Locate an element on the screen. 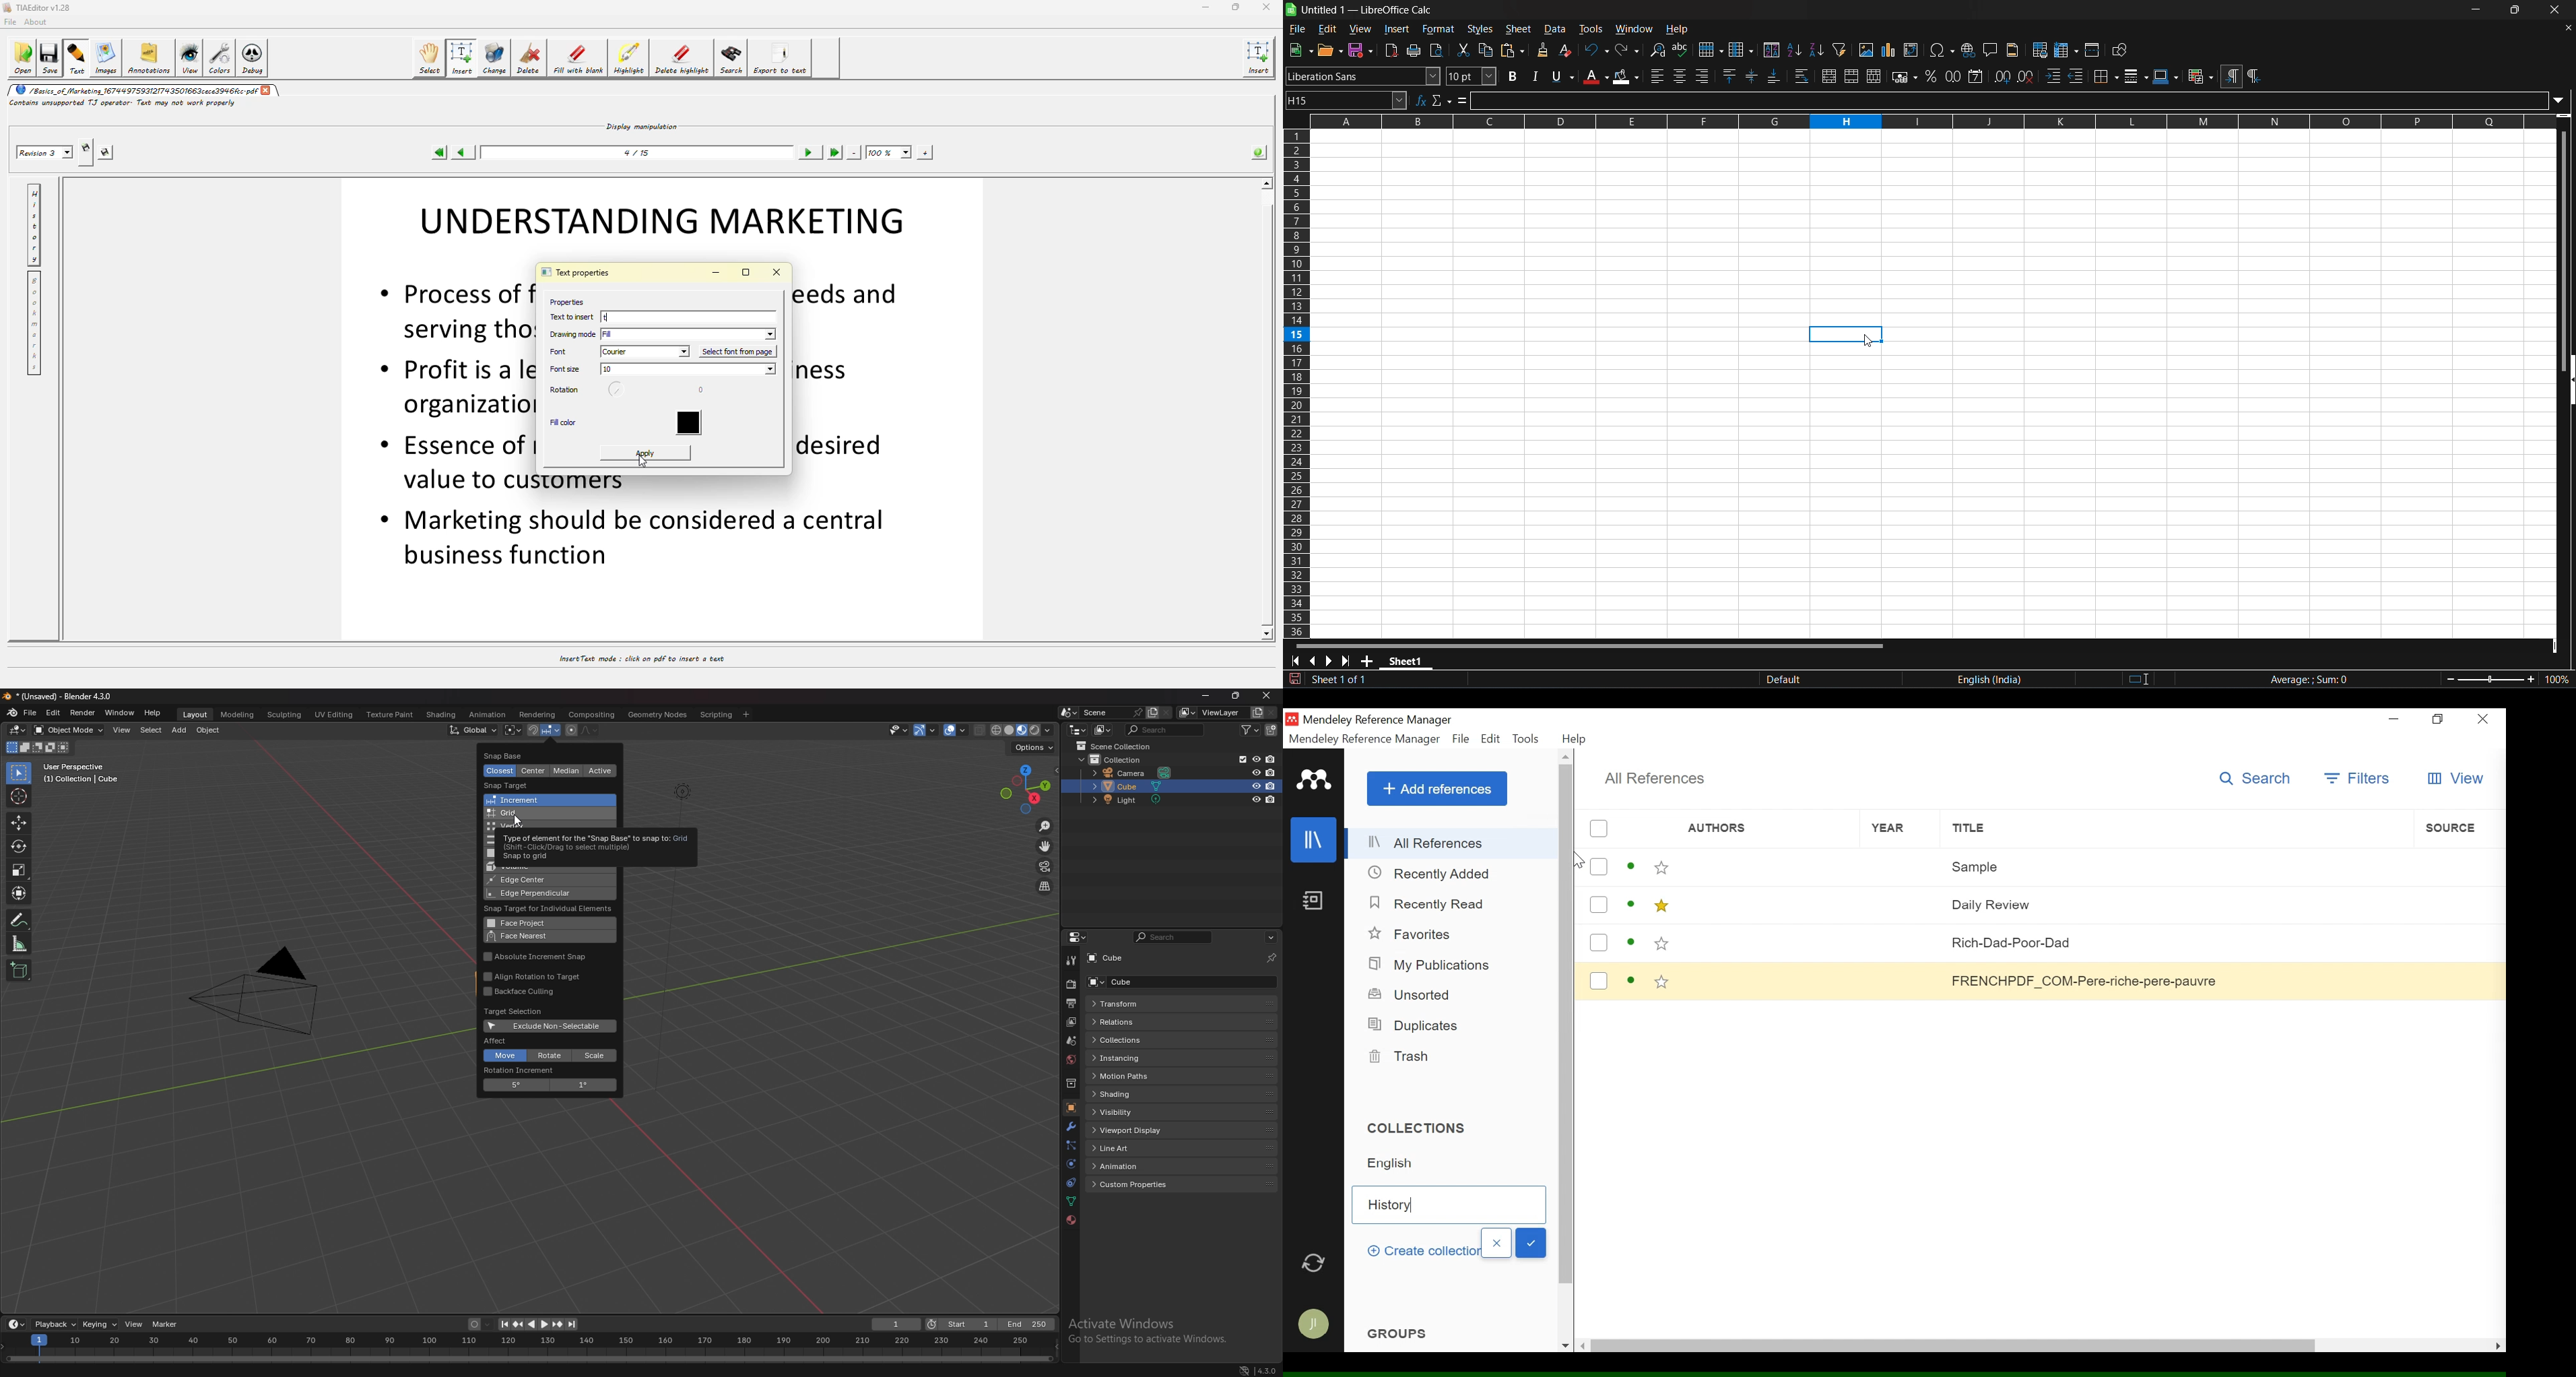 This screenshot has height=1400, width=2576. insert special characters is located at coordinates (1940, 50).